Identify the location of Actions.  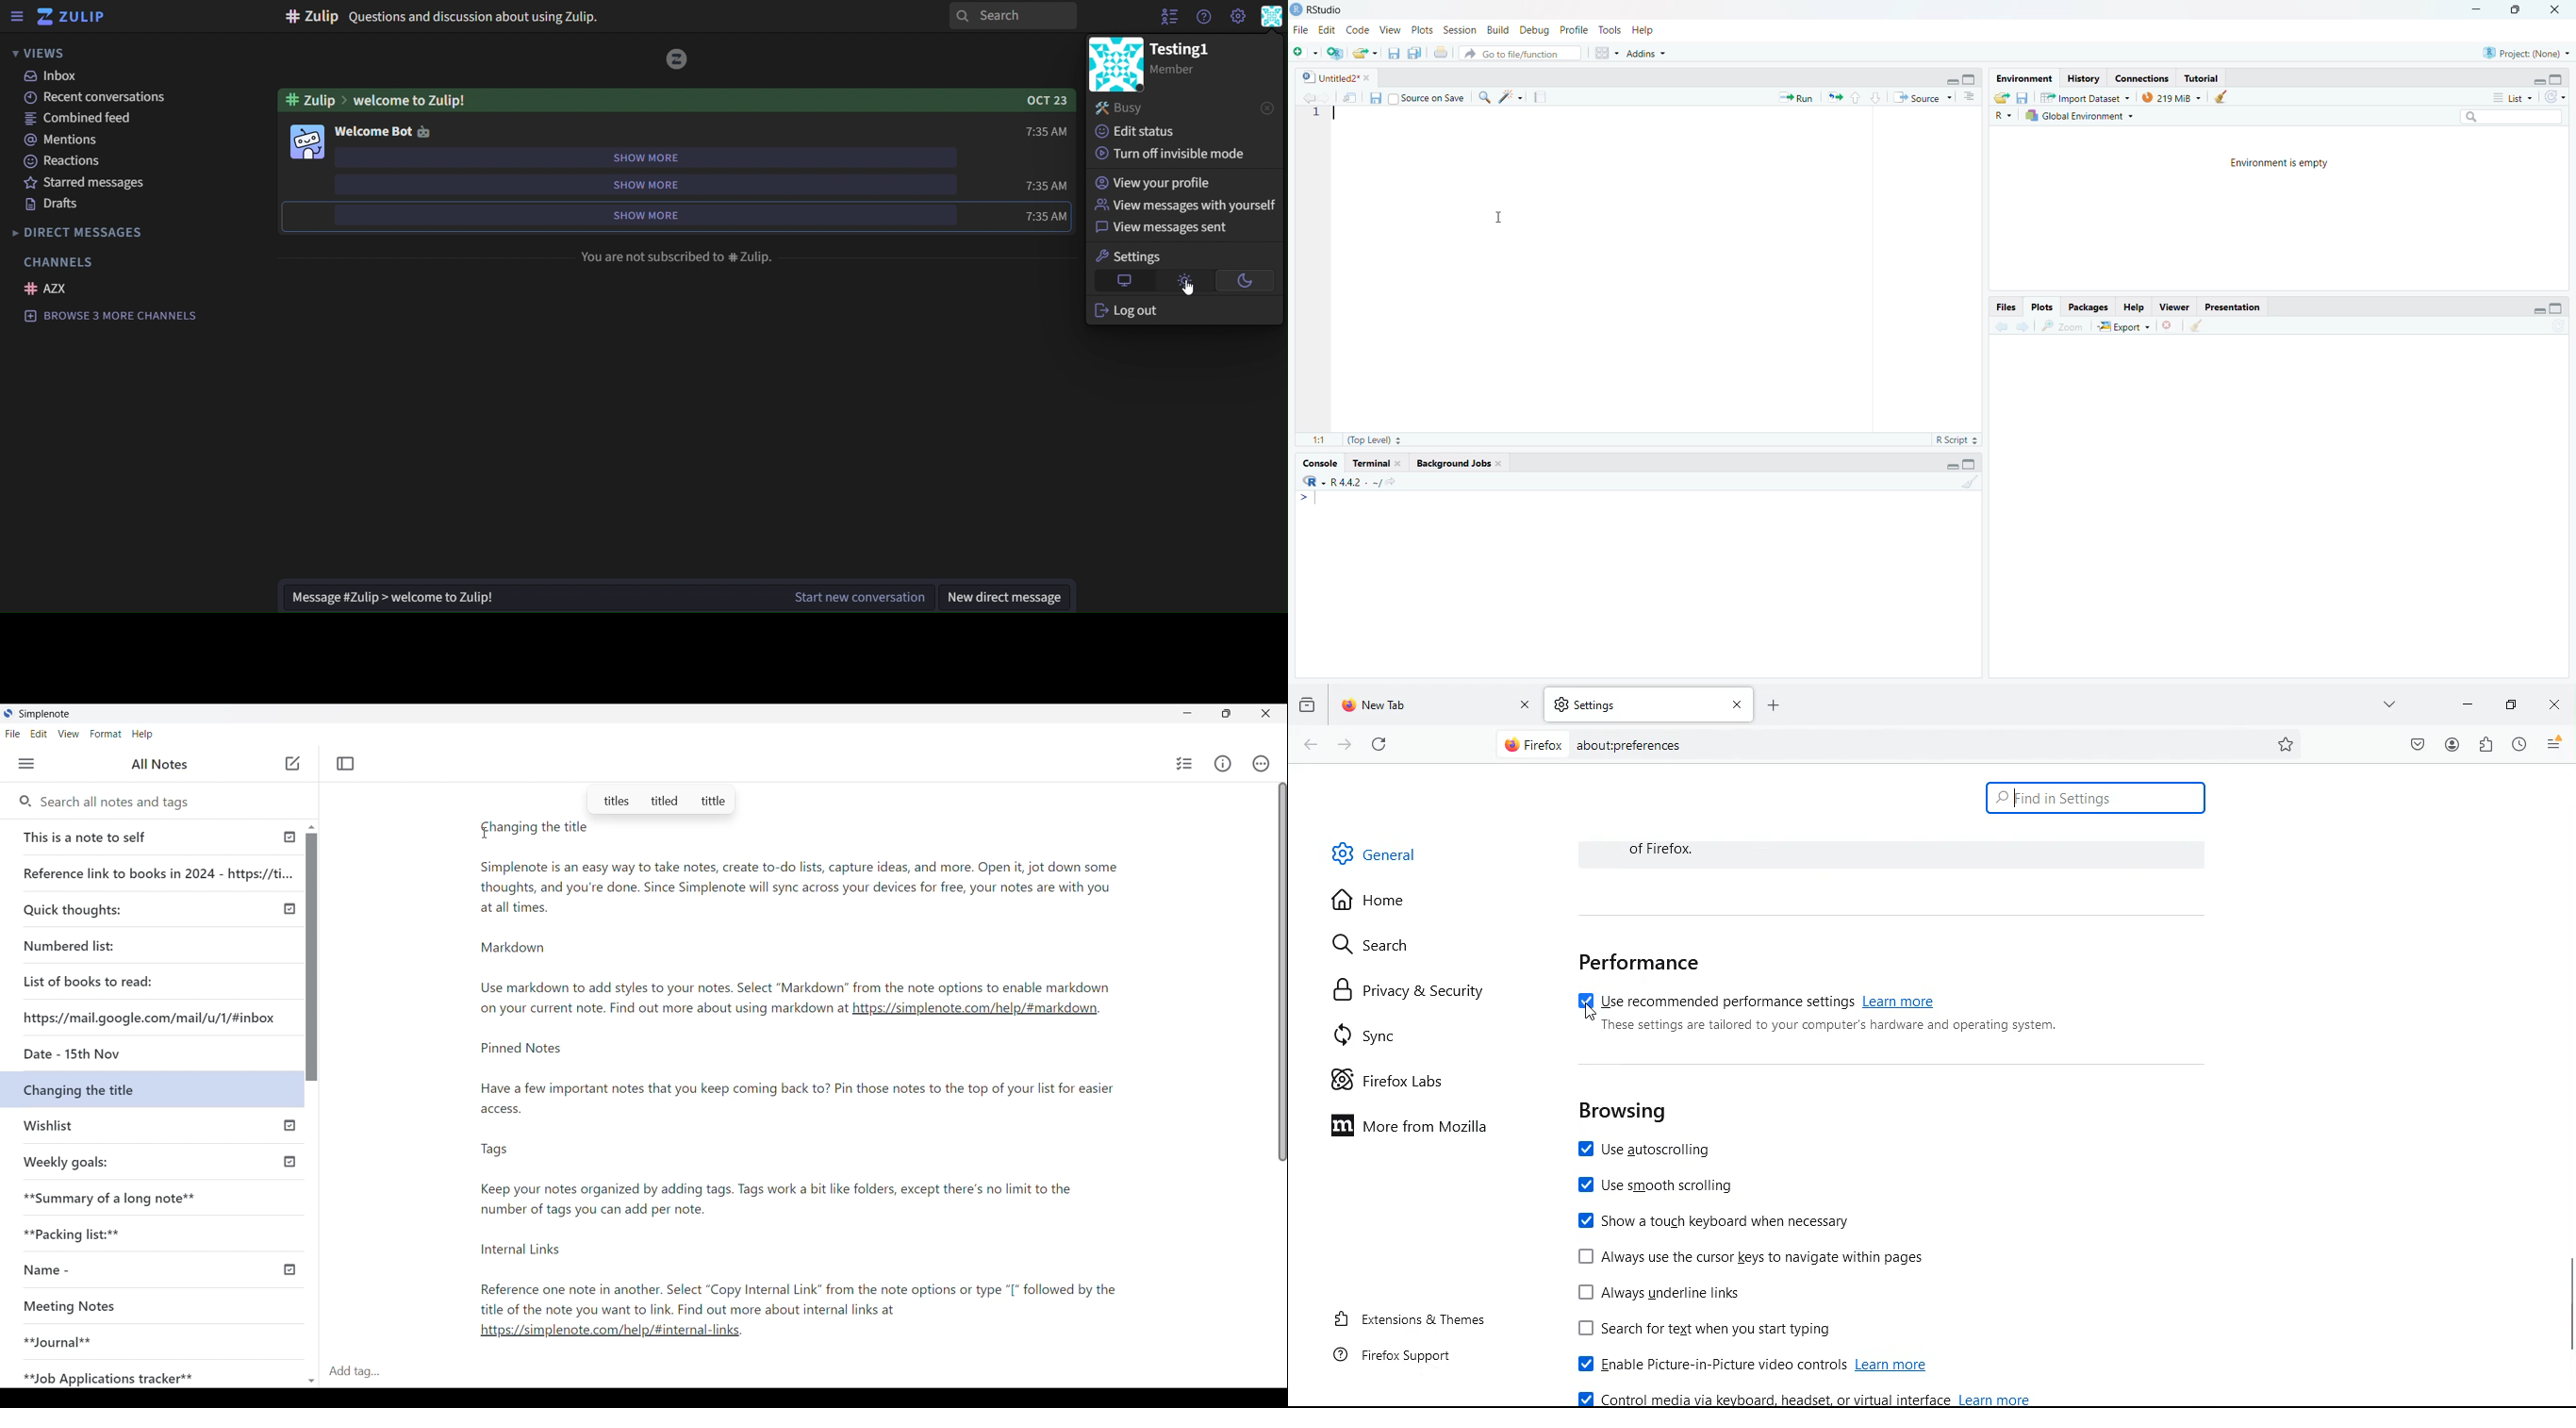
(1262, 764).